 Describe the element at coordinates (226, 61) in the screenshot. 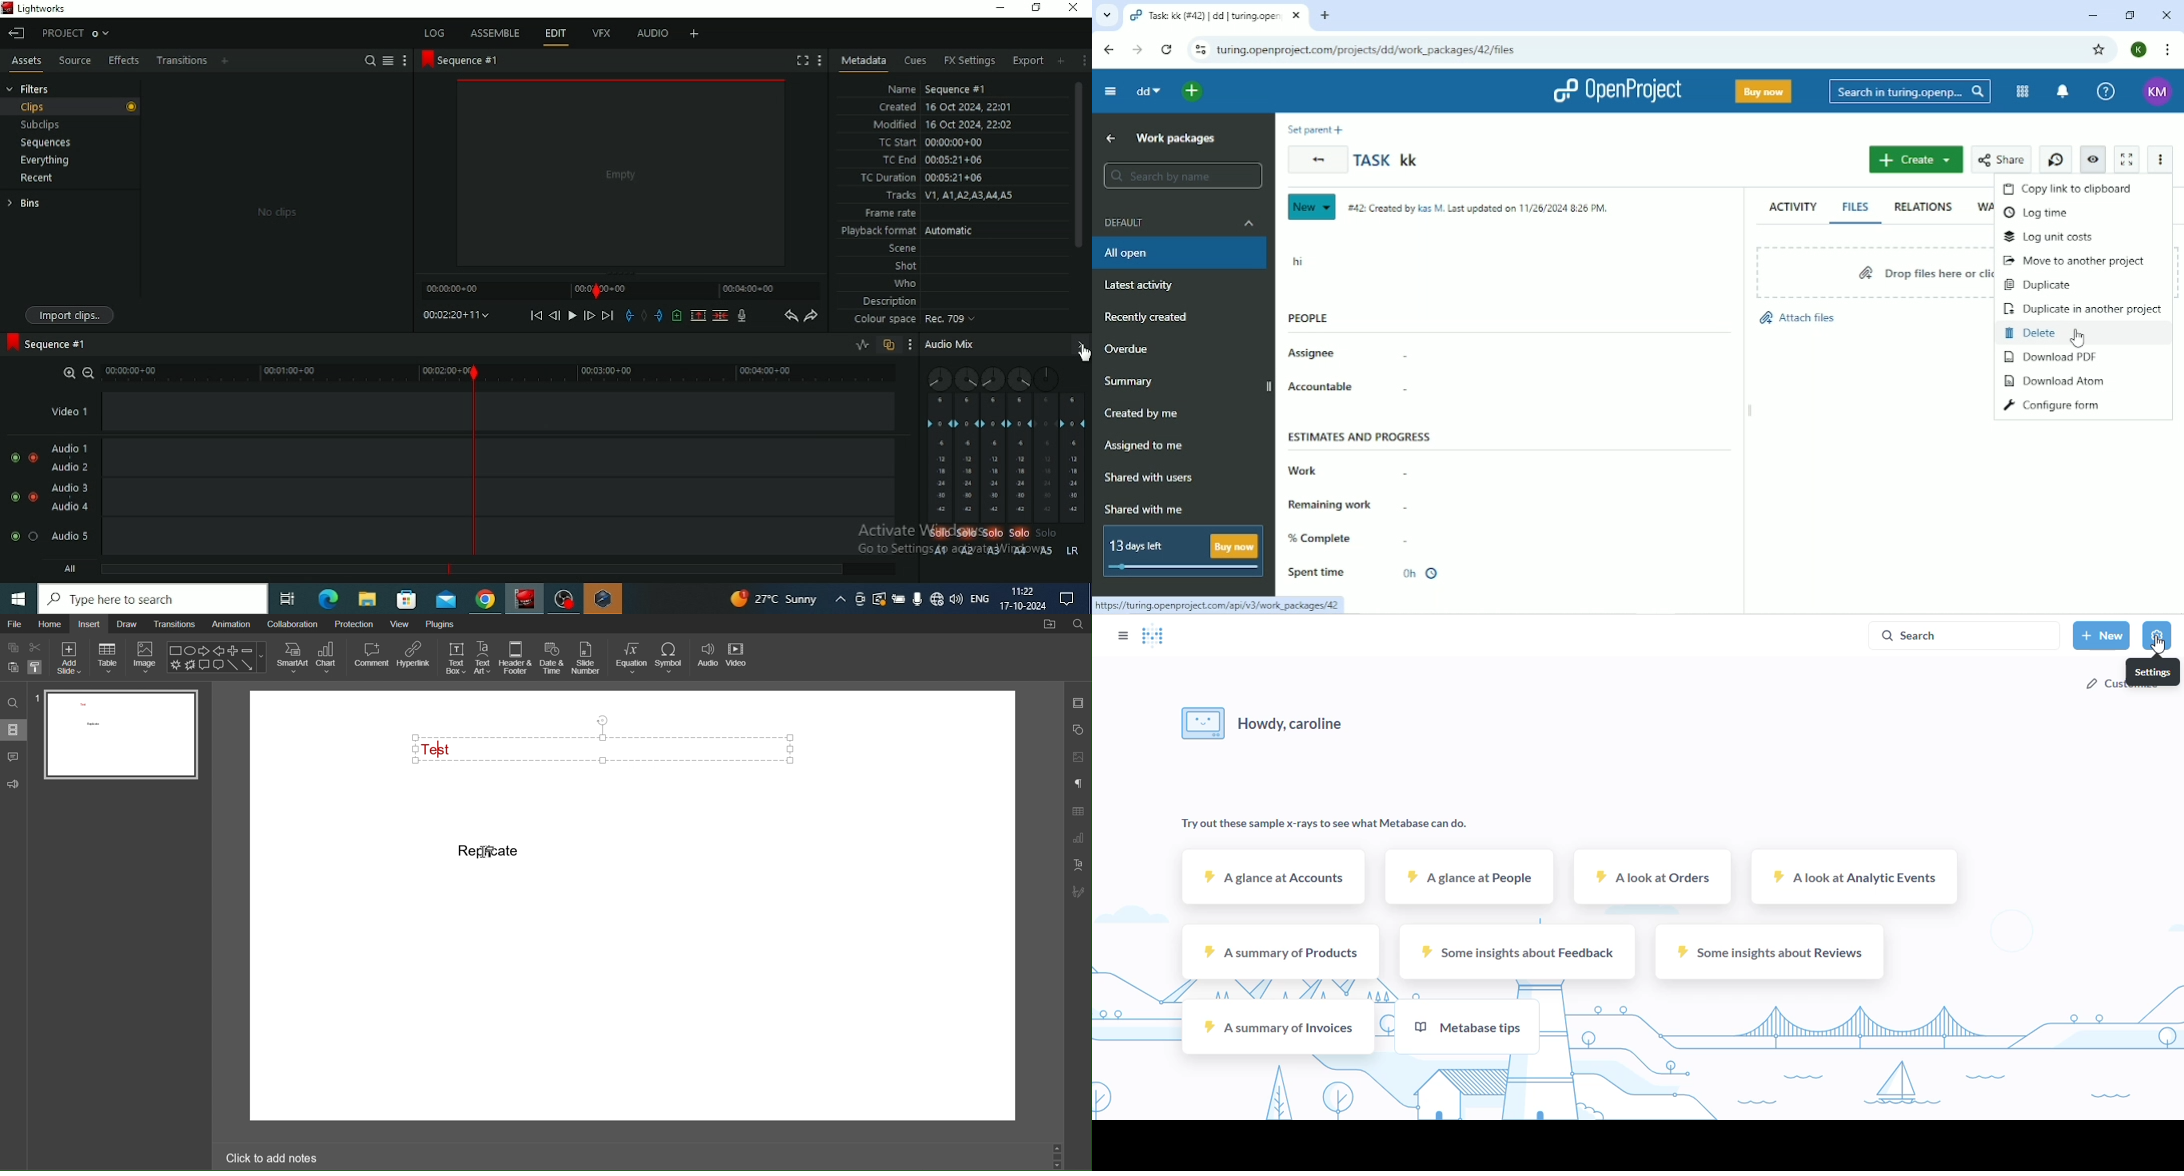

I see `Add Panel` at that location.